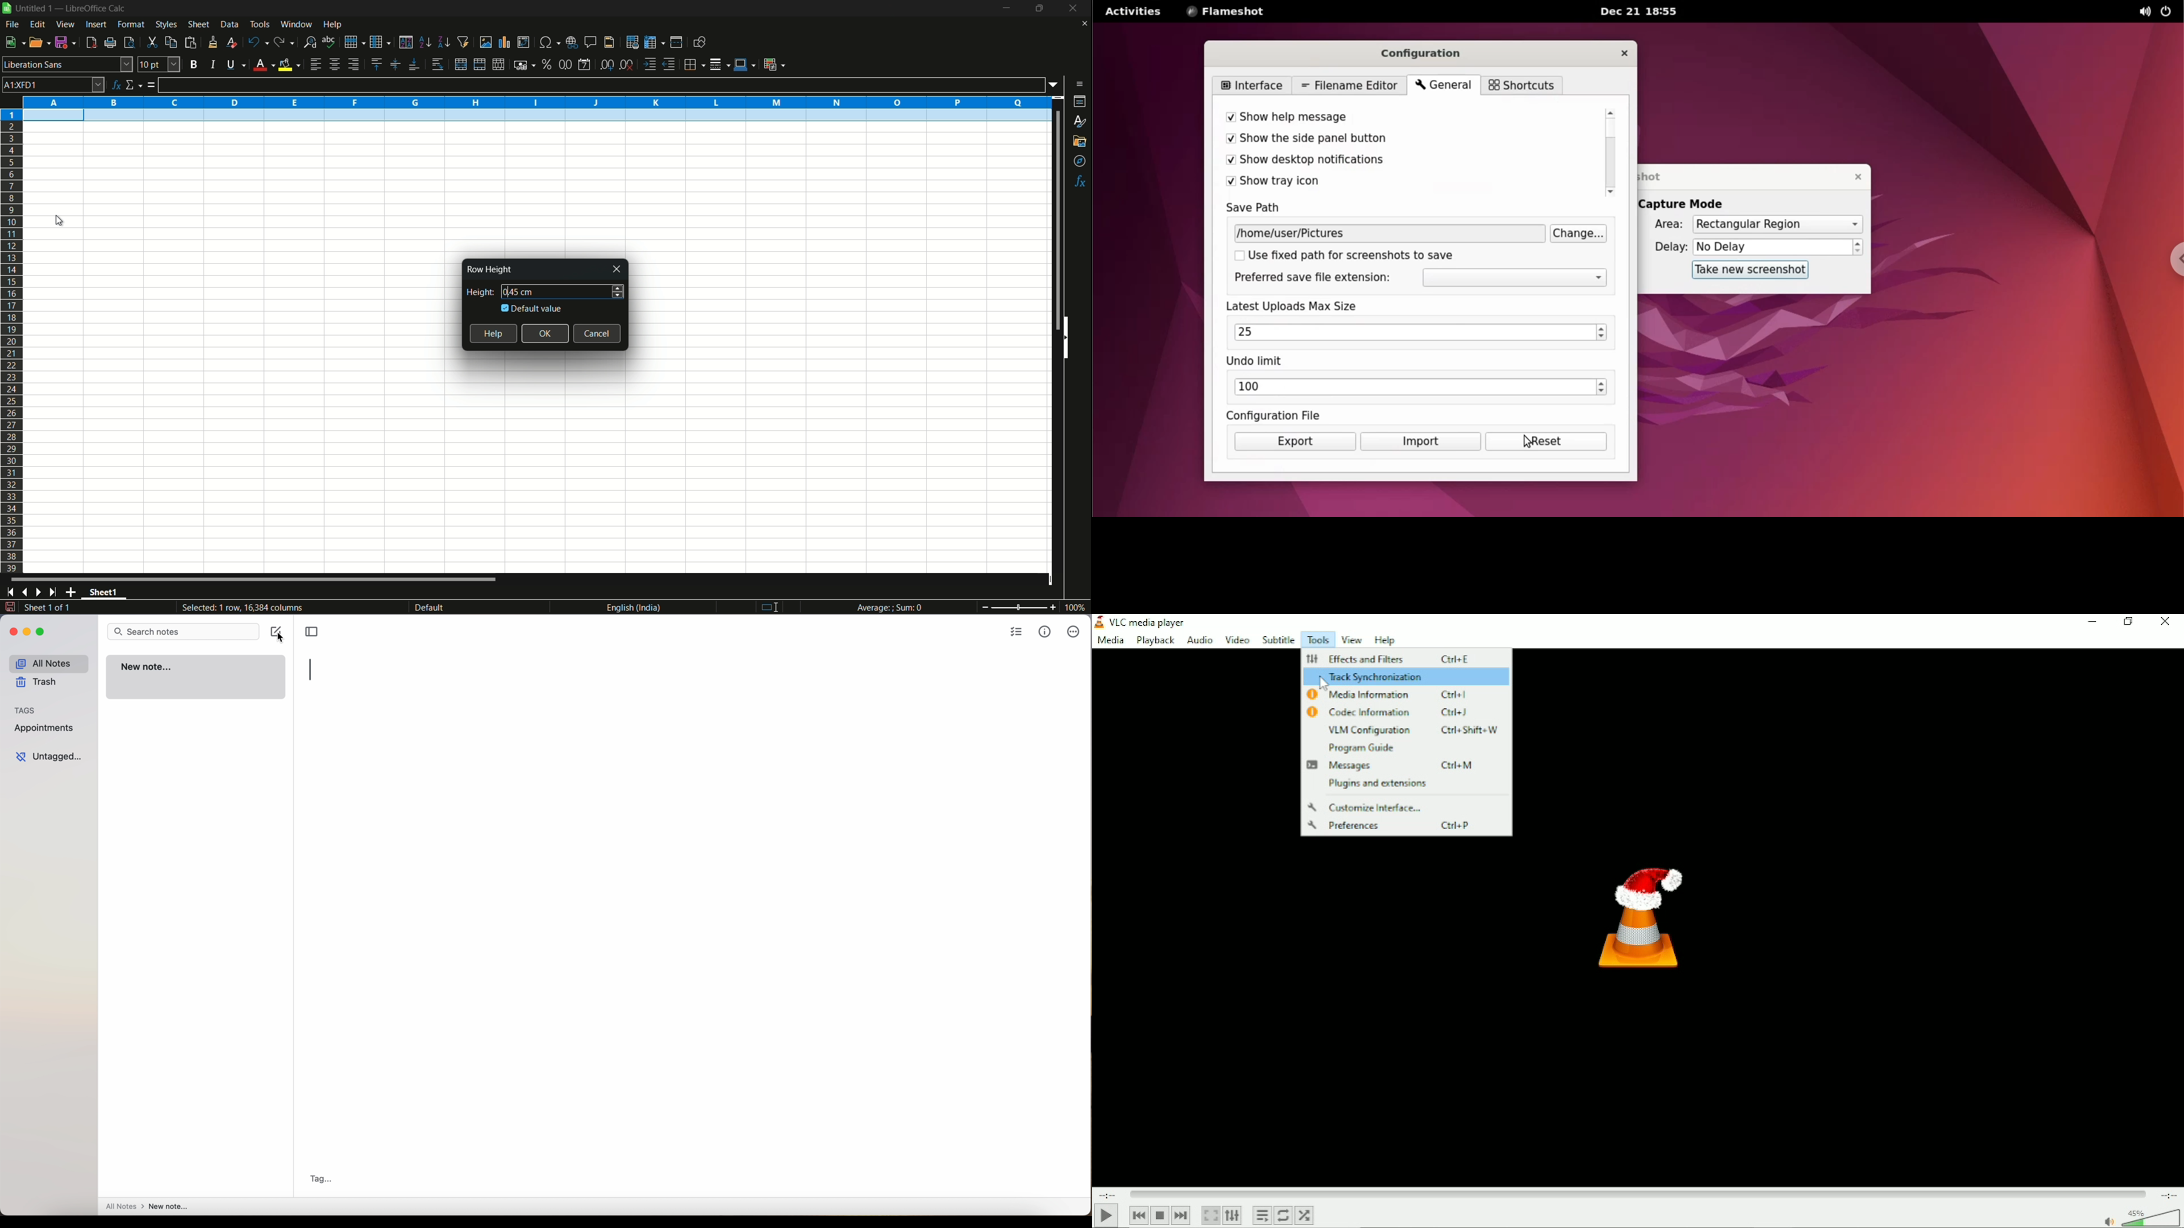 The width and height of the screenshot is (2184, 1232). What do you see at coordinates (1235, 639) in the screenshot?
I see `Video` at bounding box center [1235, 639].